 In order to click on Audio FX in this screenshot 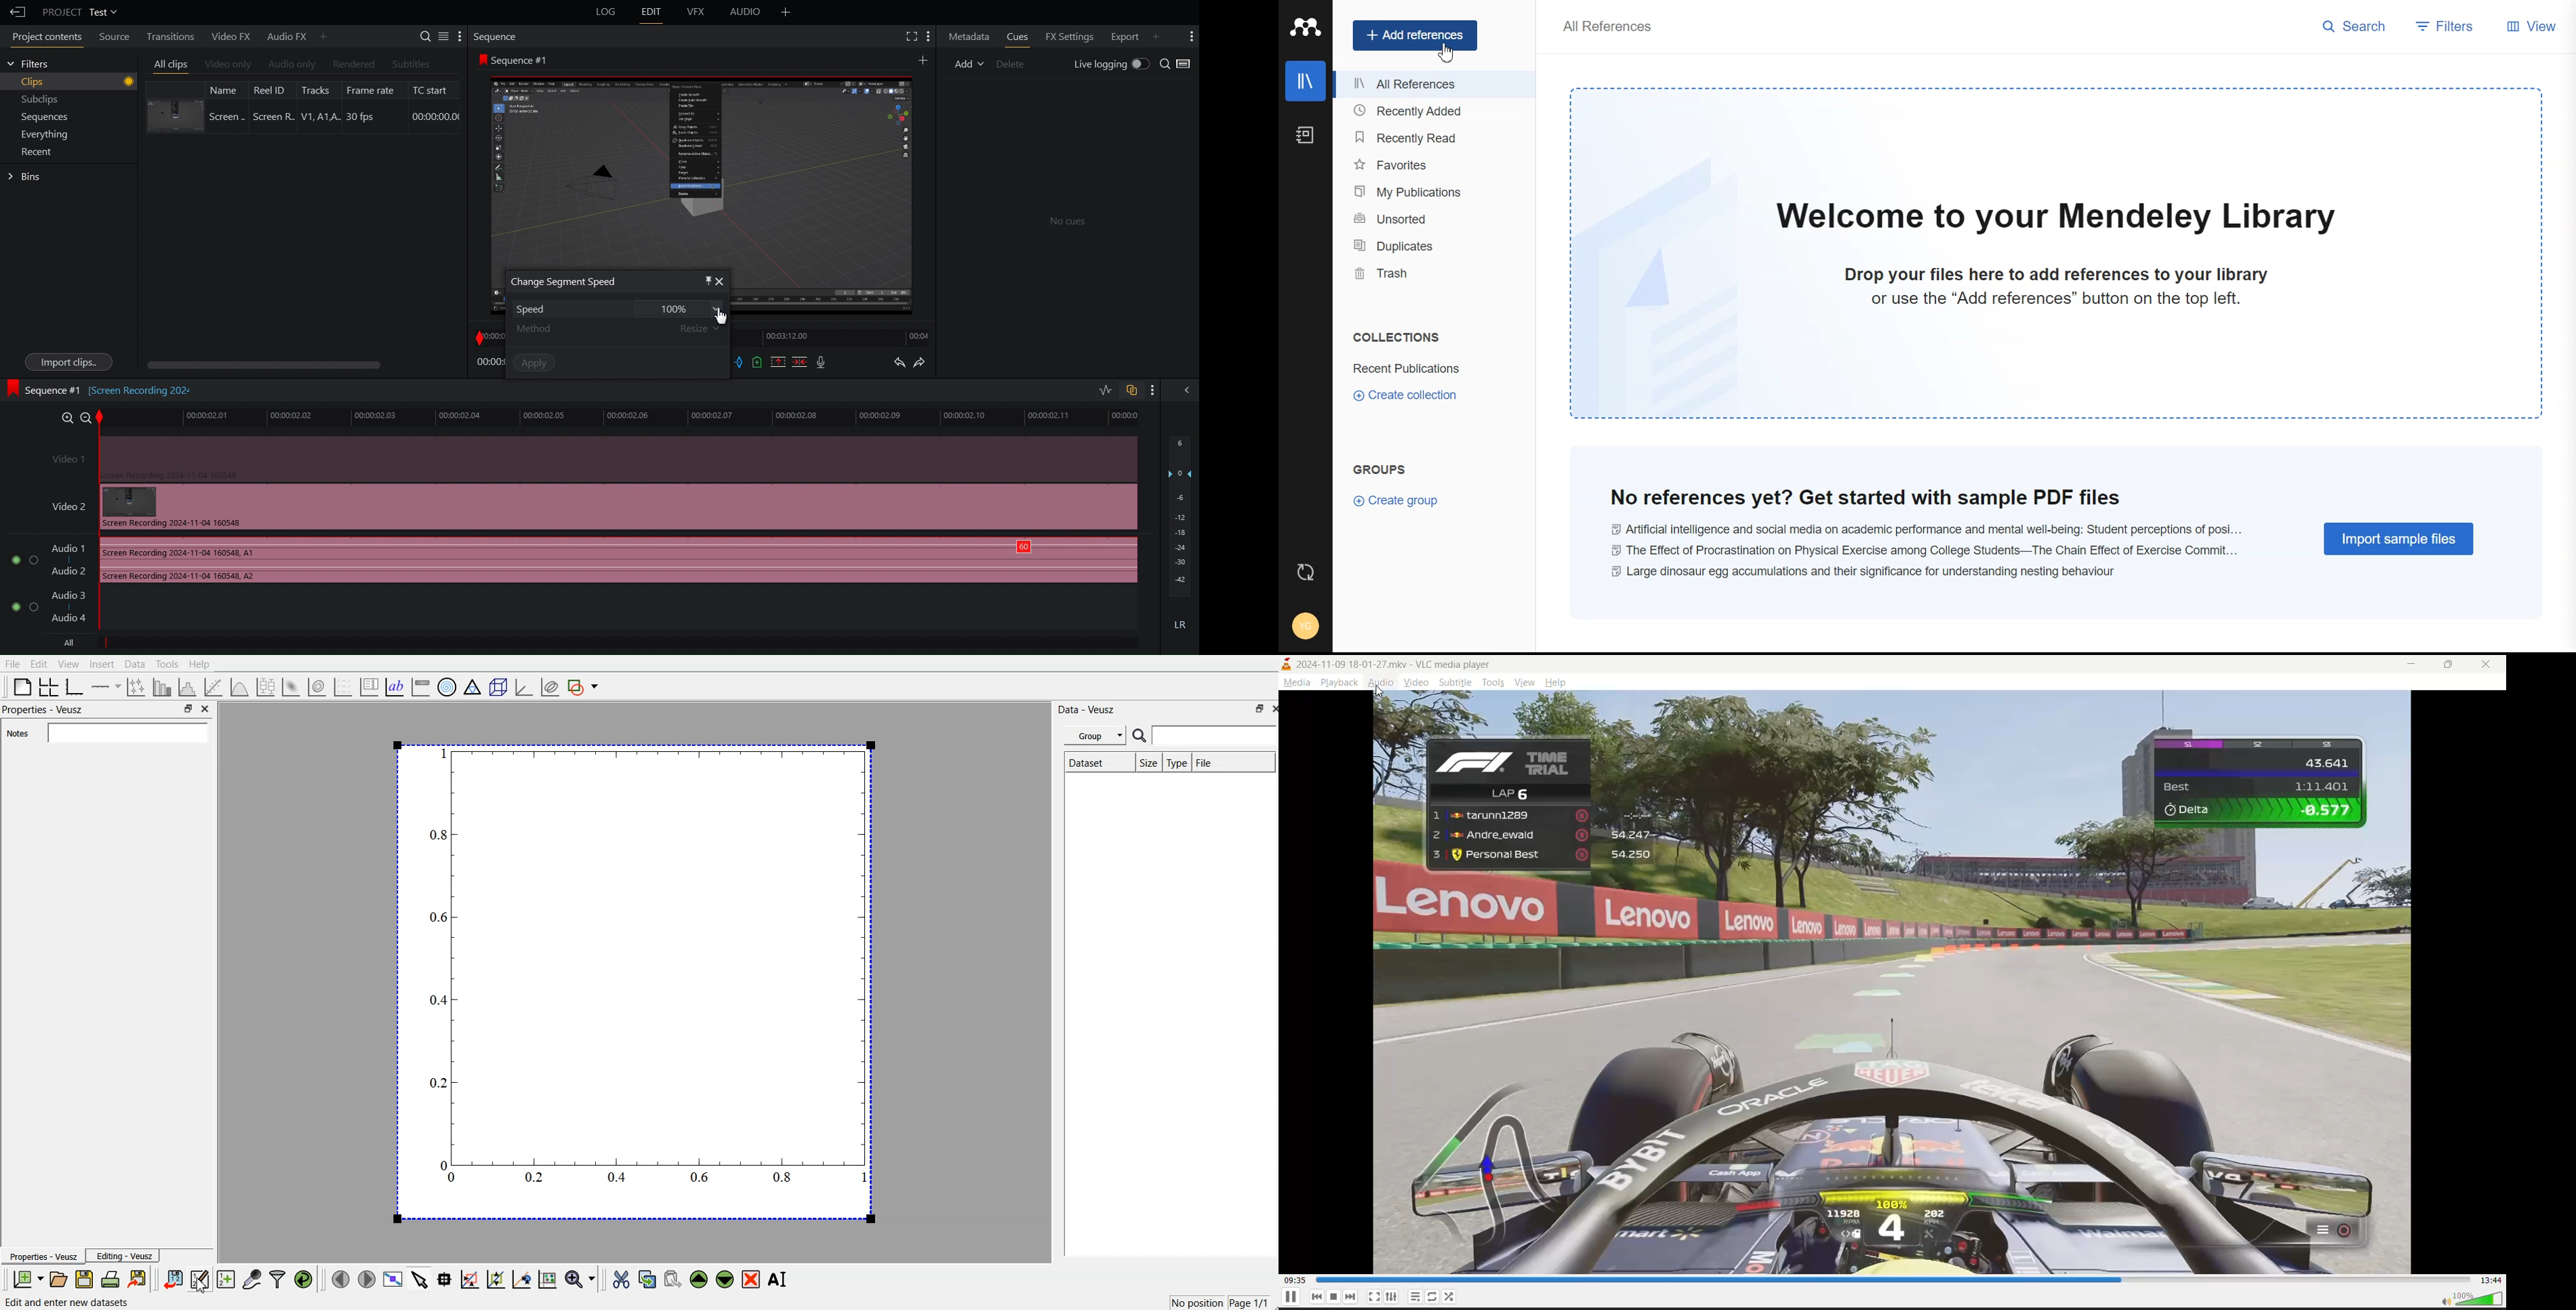, I will do `click(282, 36)`.